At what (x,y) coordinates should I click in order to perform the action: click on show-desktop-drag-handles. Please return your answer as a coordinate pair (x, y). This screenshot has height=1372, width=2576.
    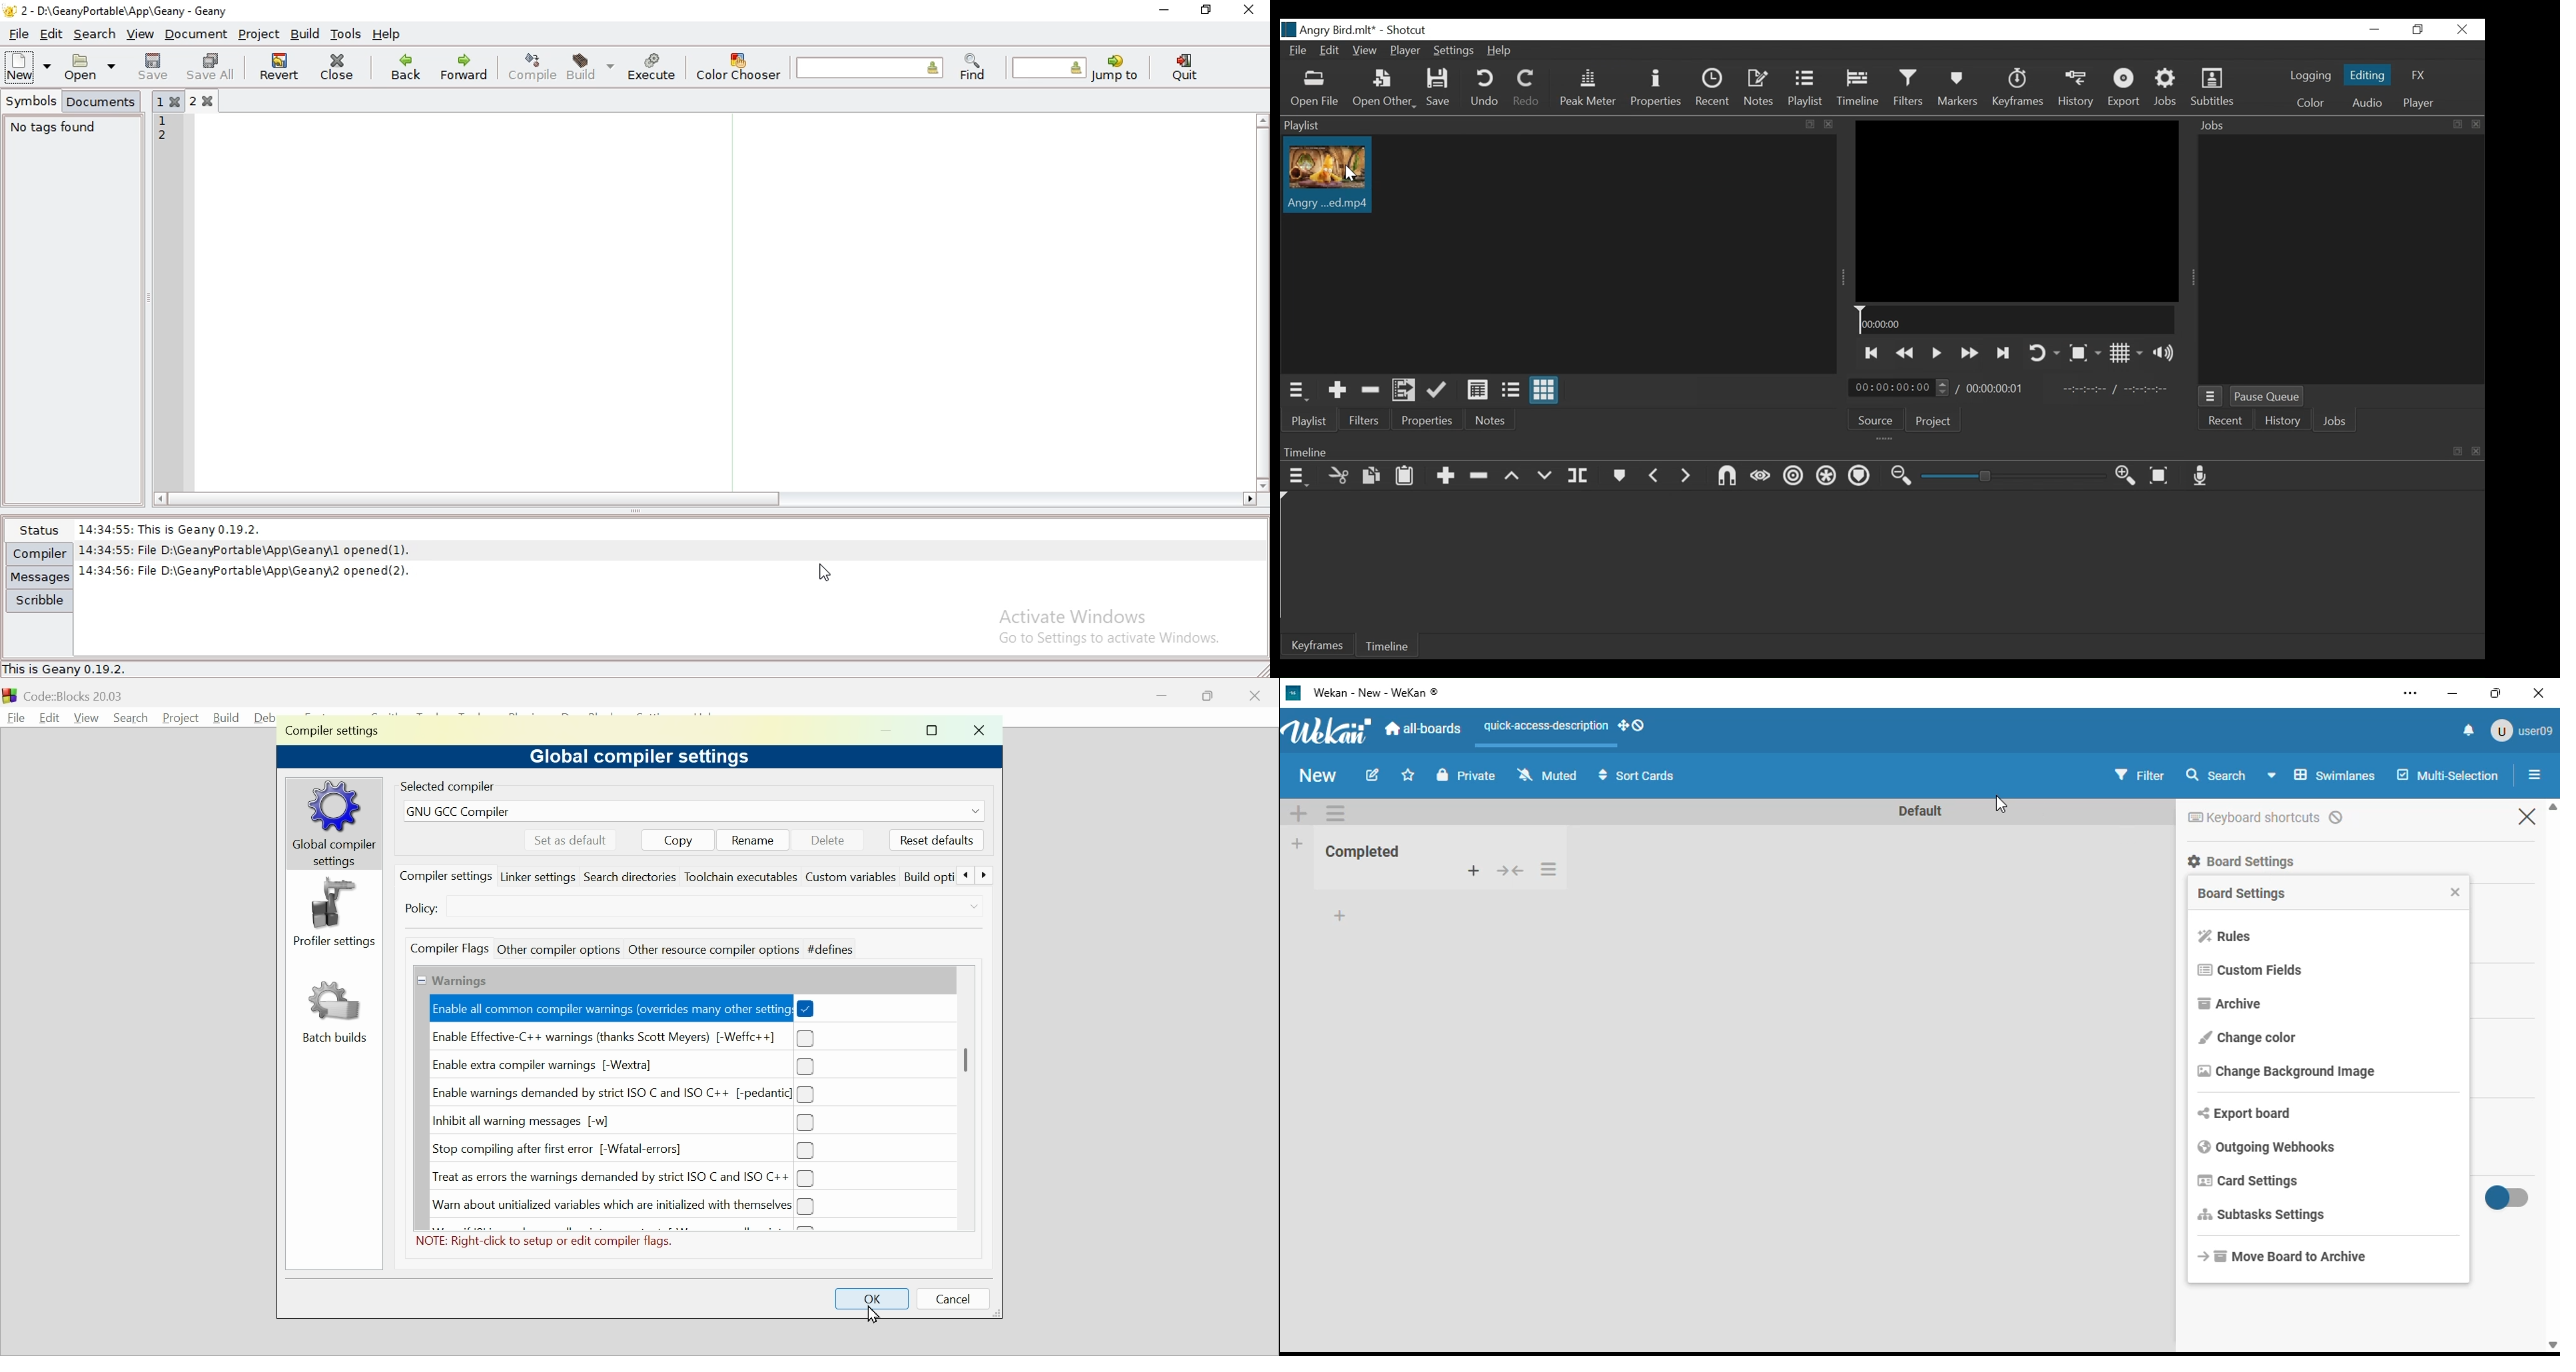
    Looking at the image, I should click on (1631, 725).